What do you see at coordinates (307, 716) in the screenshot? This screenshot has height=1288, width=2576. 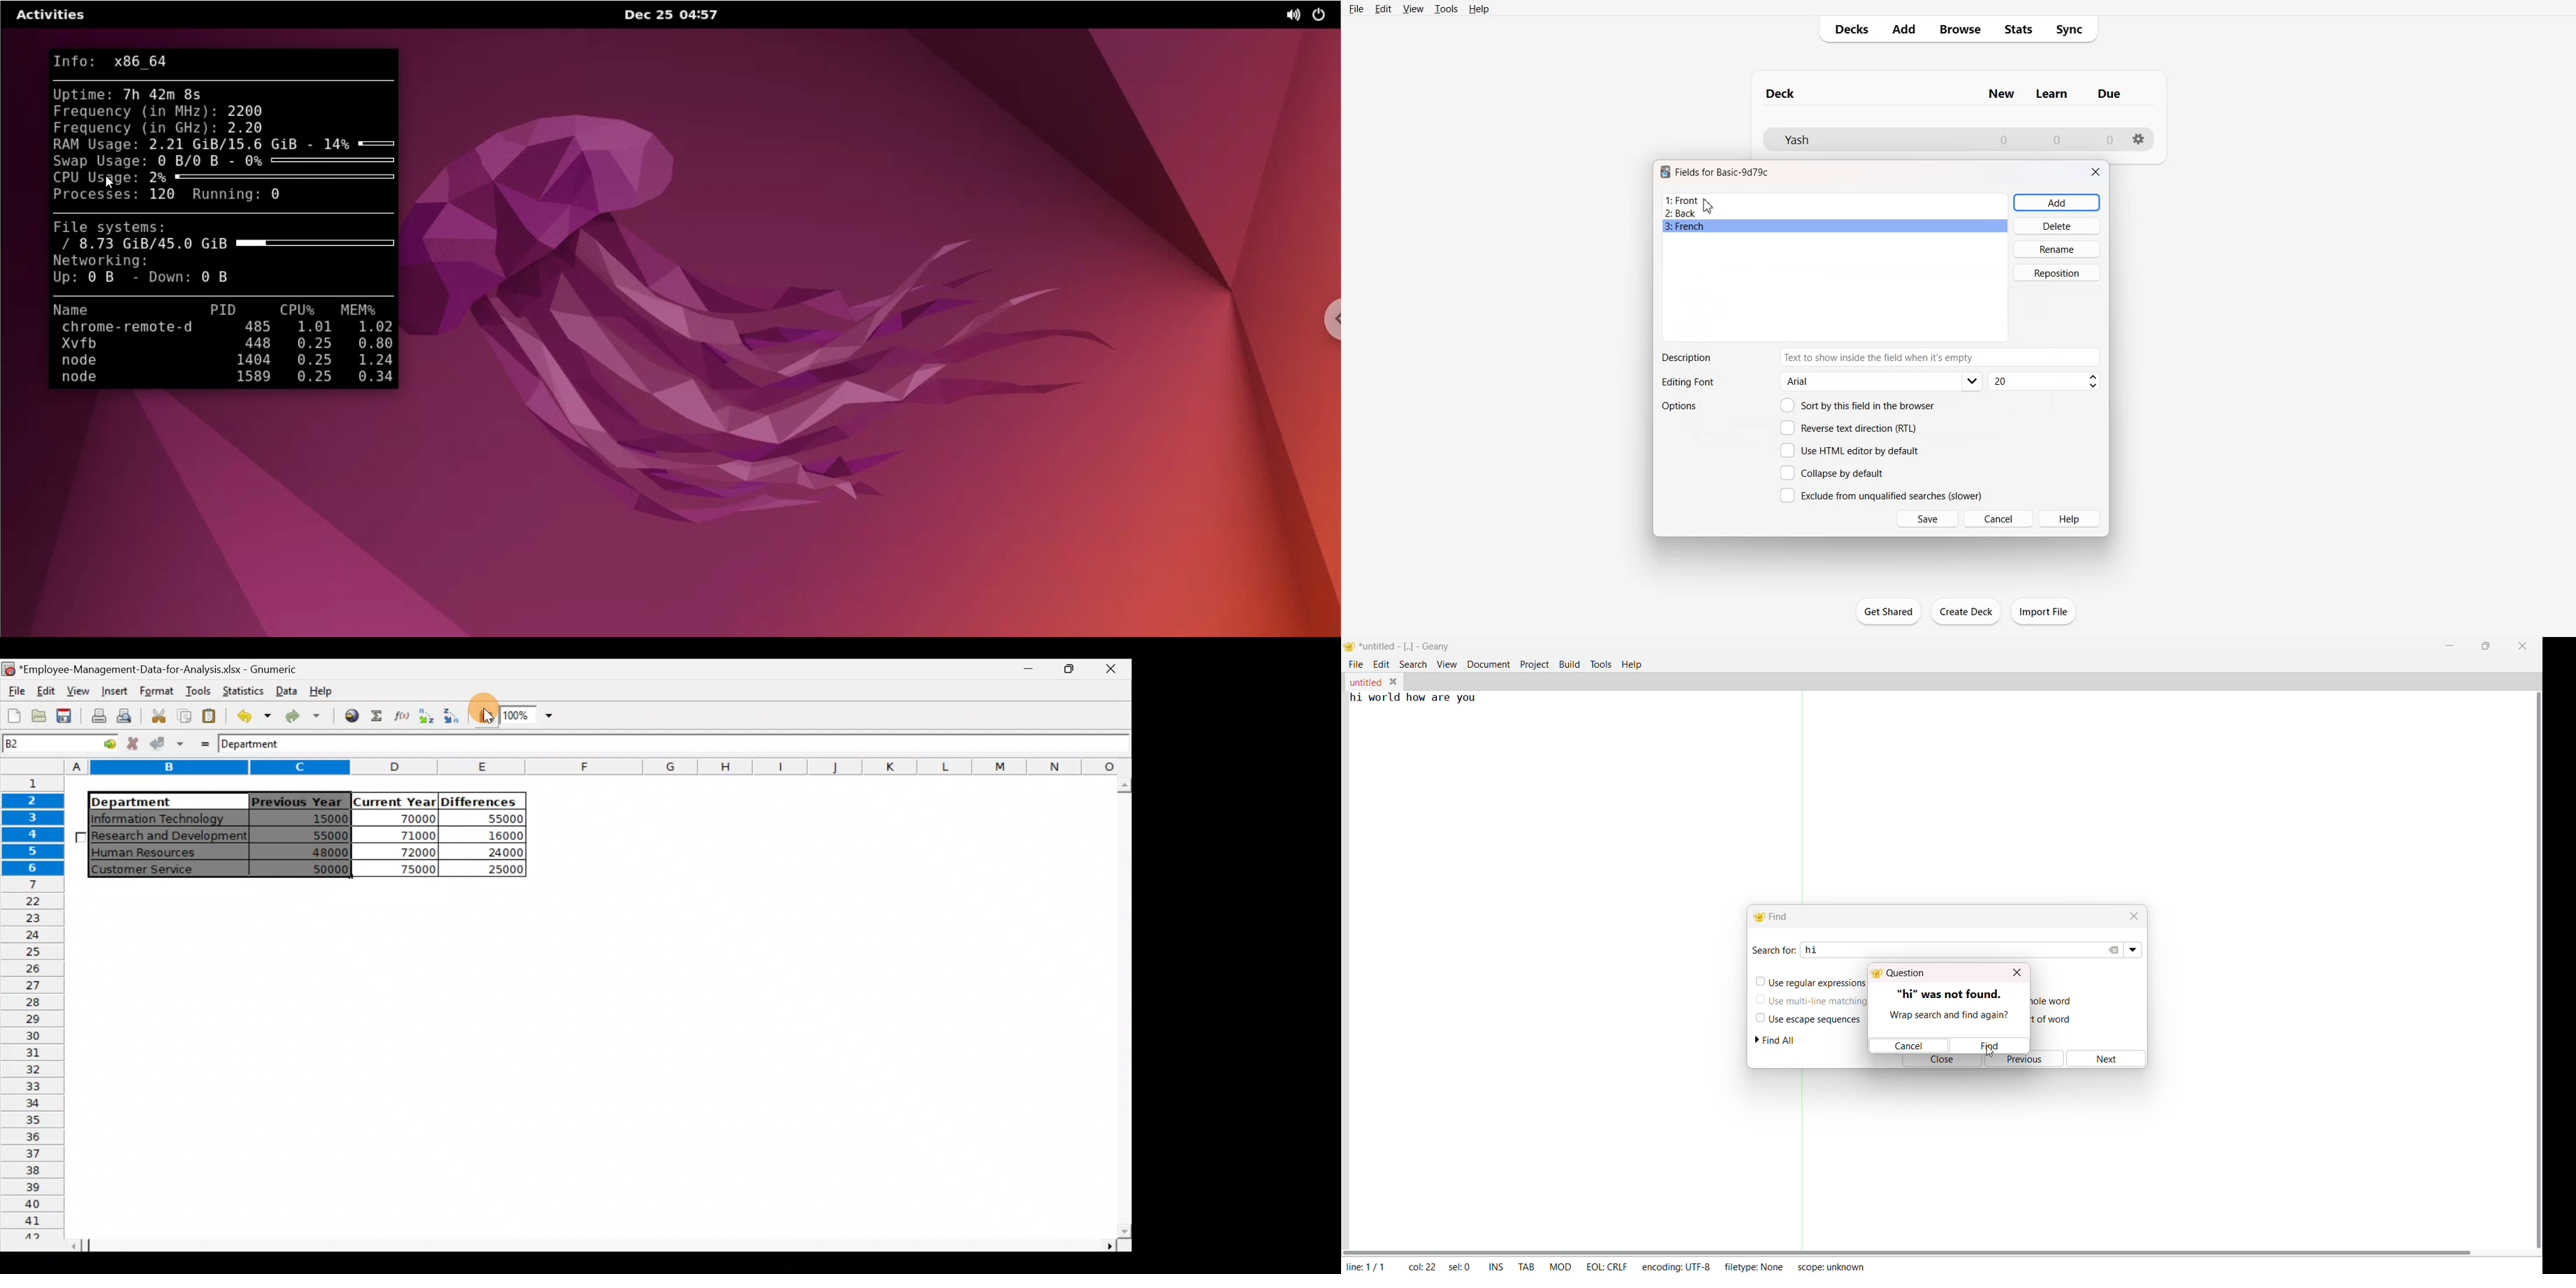 I see `Redo undone action` at bounding box center [307, 716].